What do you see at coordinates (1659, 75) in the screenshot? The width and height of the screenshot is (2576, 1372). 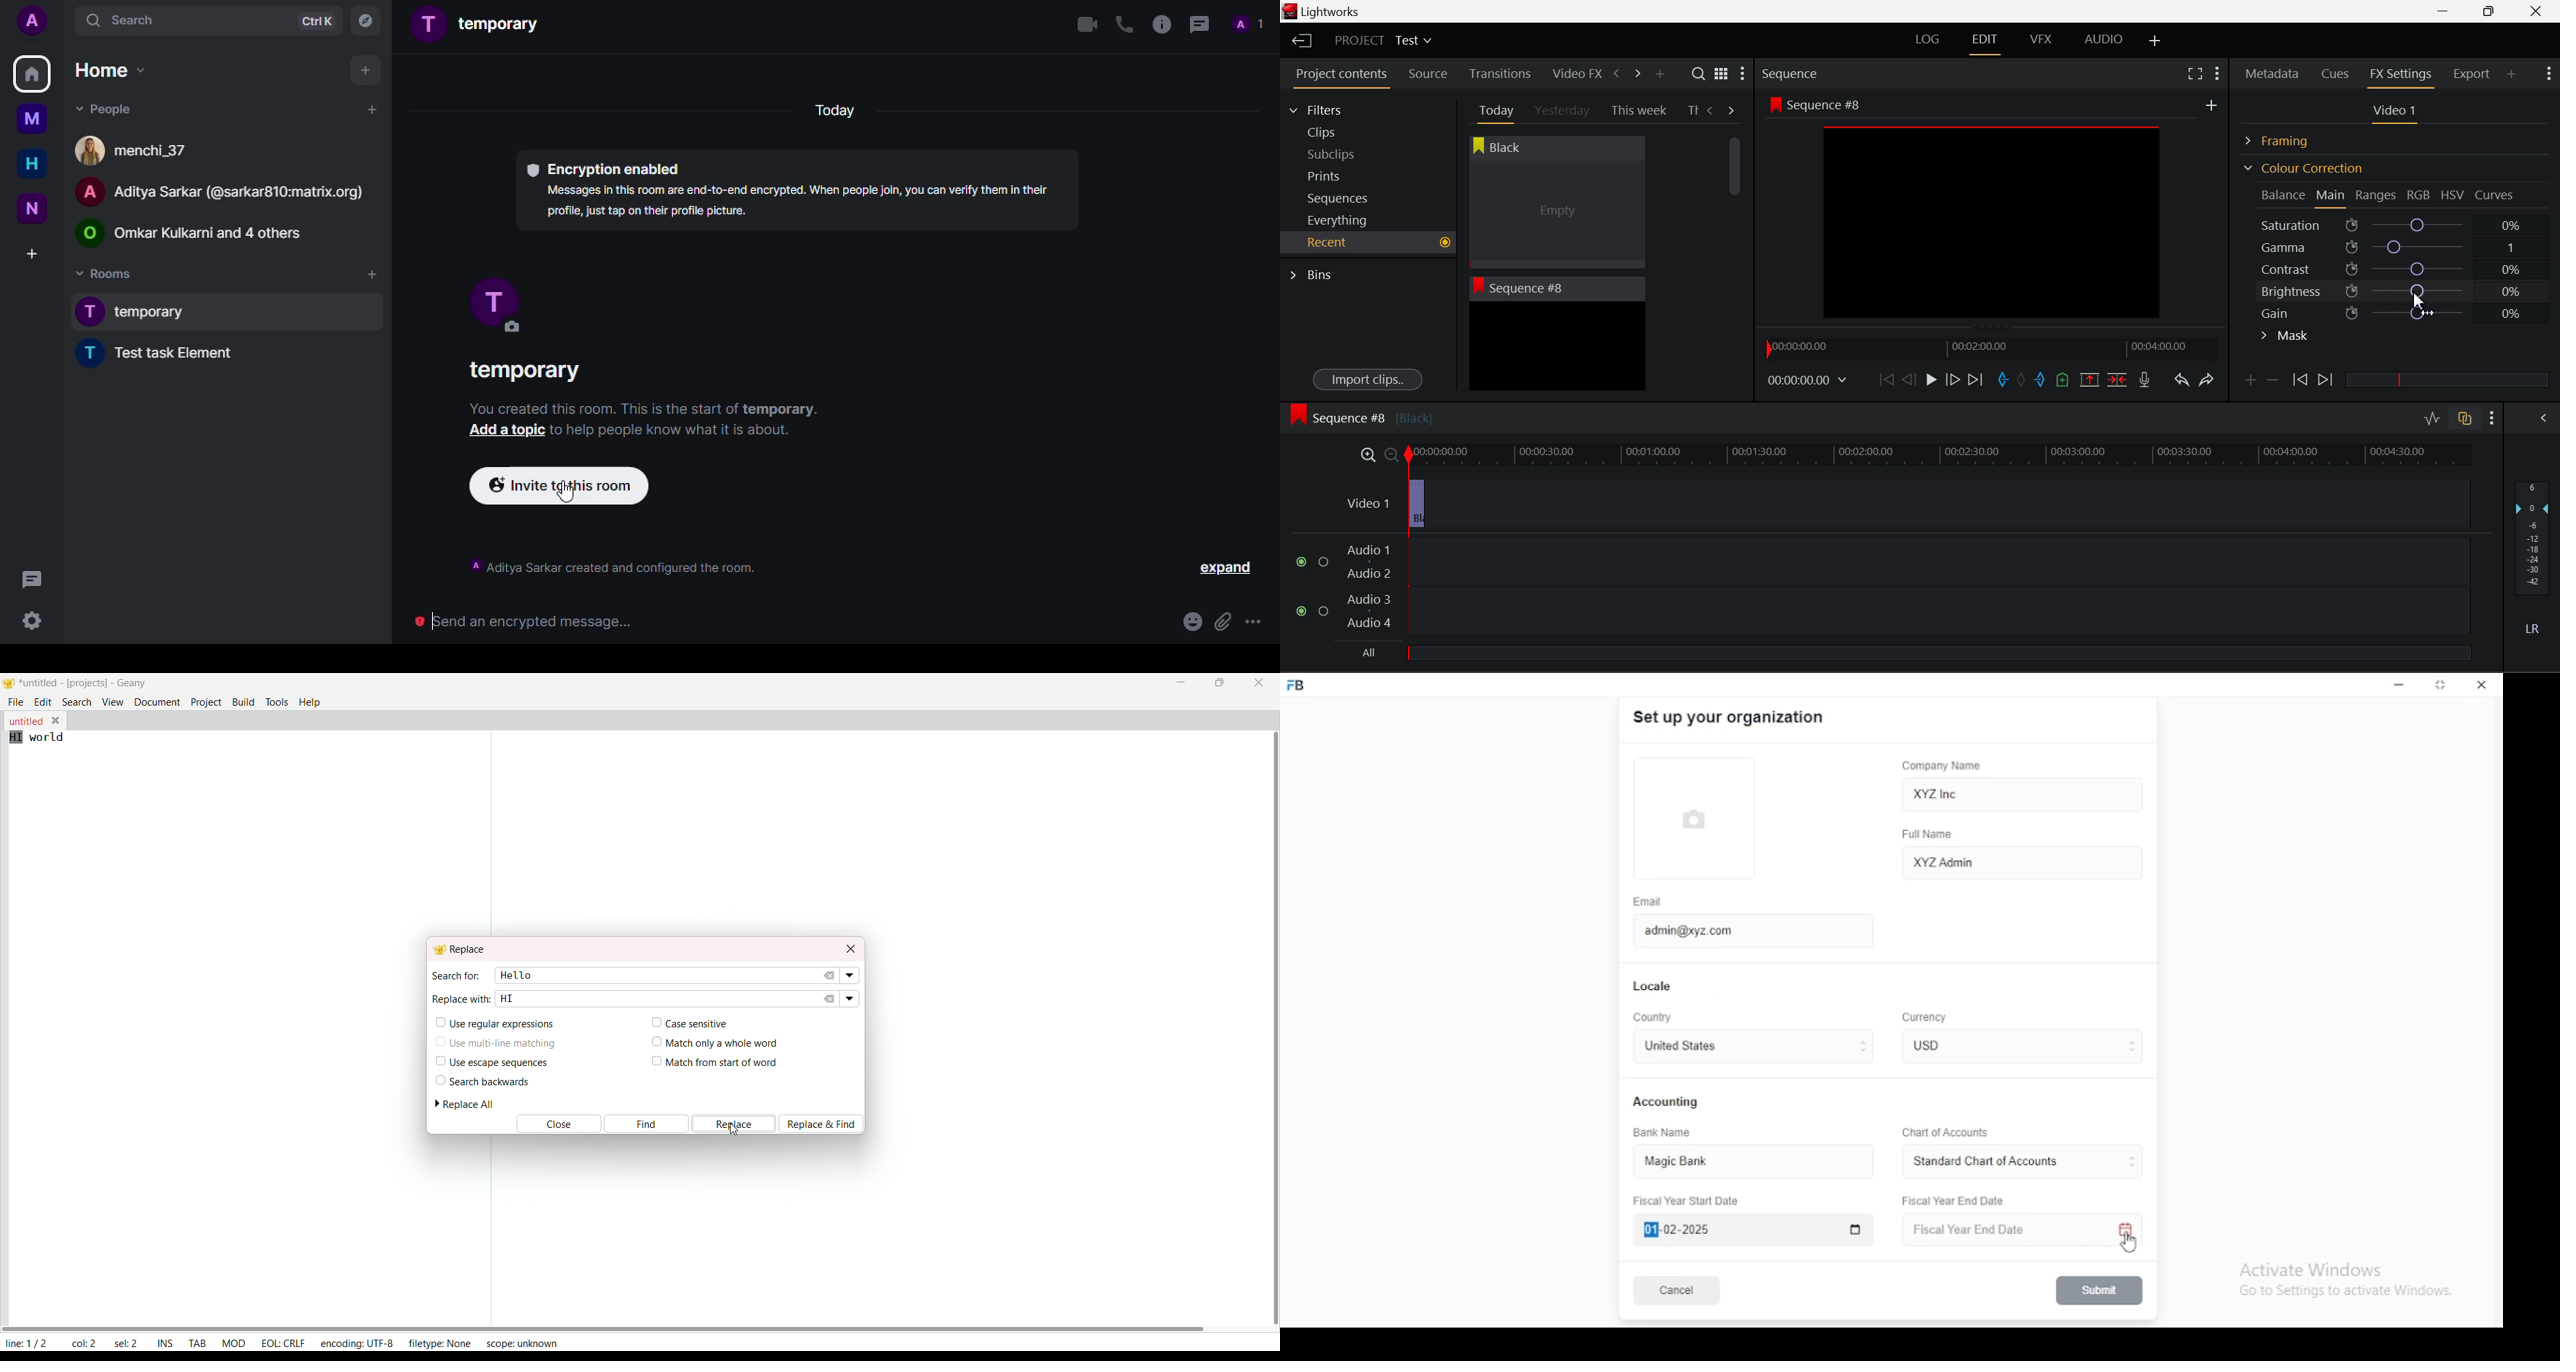 I see `Add Panel` at bounding box center [1659, 75].